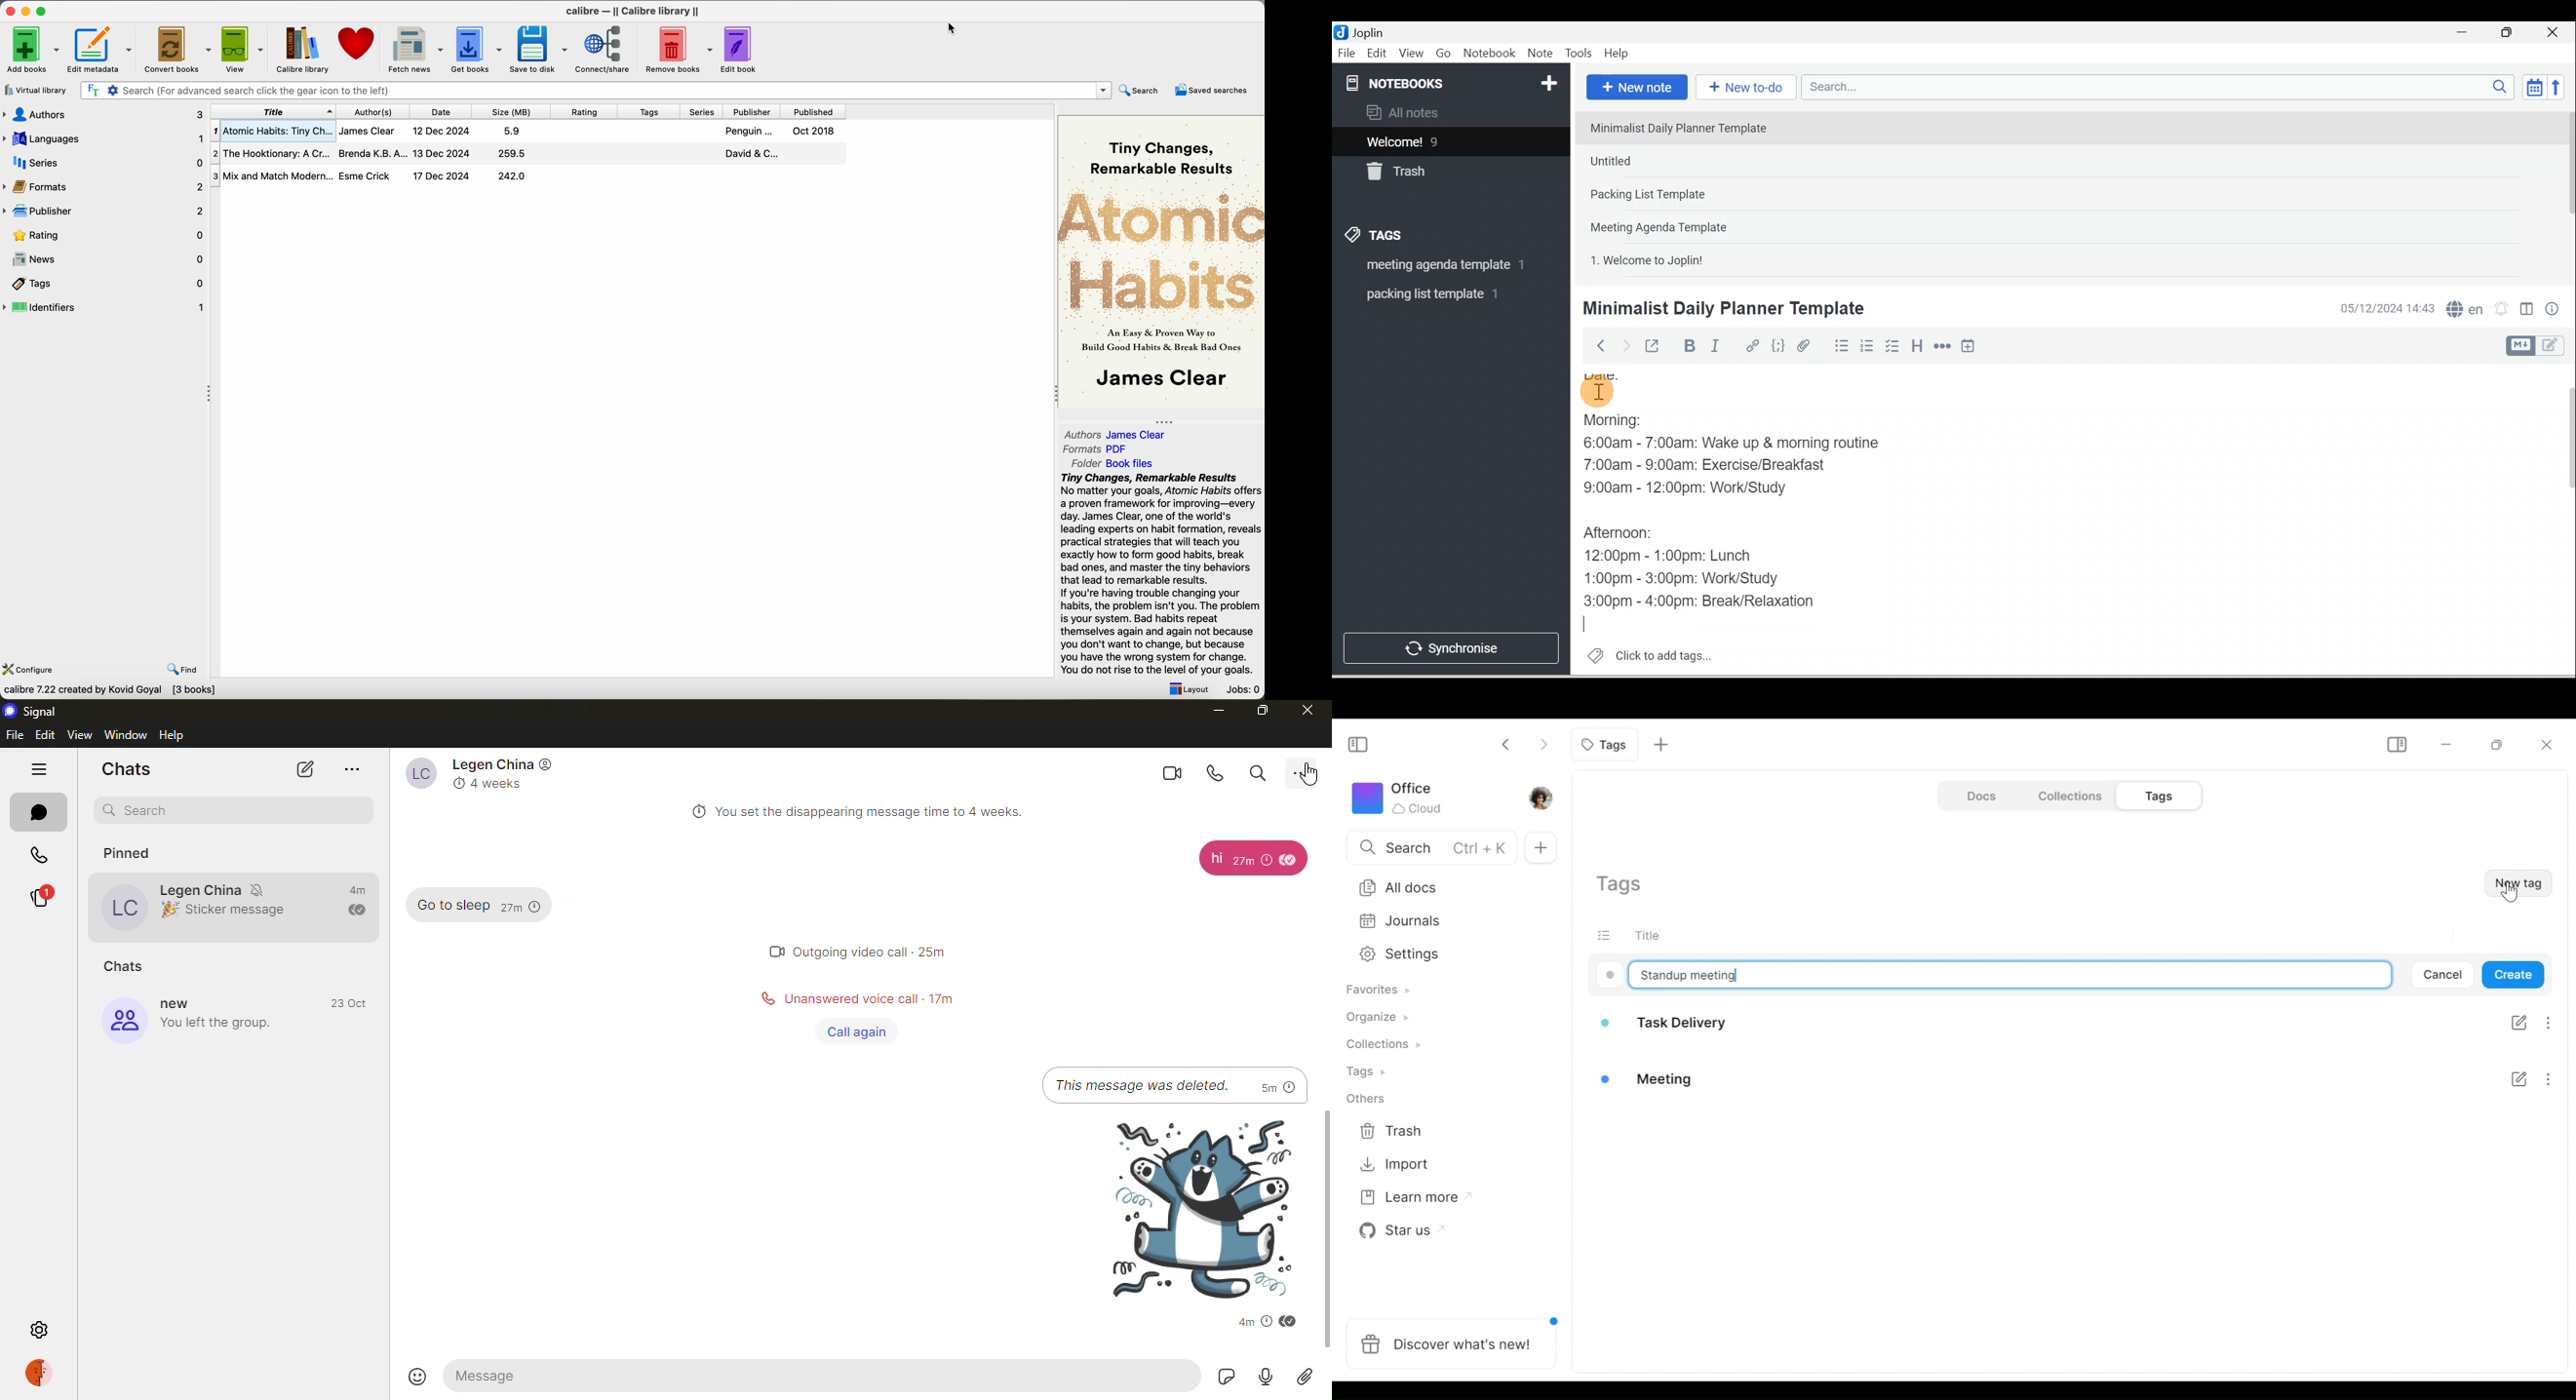  Describe the element at coordinates (1291, 860) in the screenshot. I see `seen` at that location.